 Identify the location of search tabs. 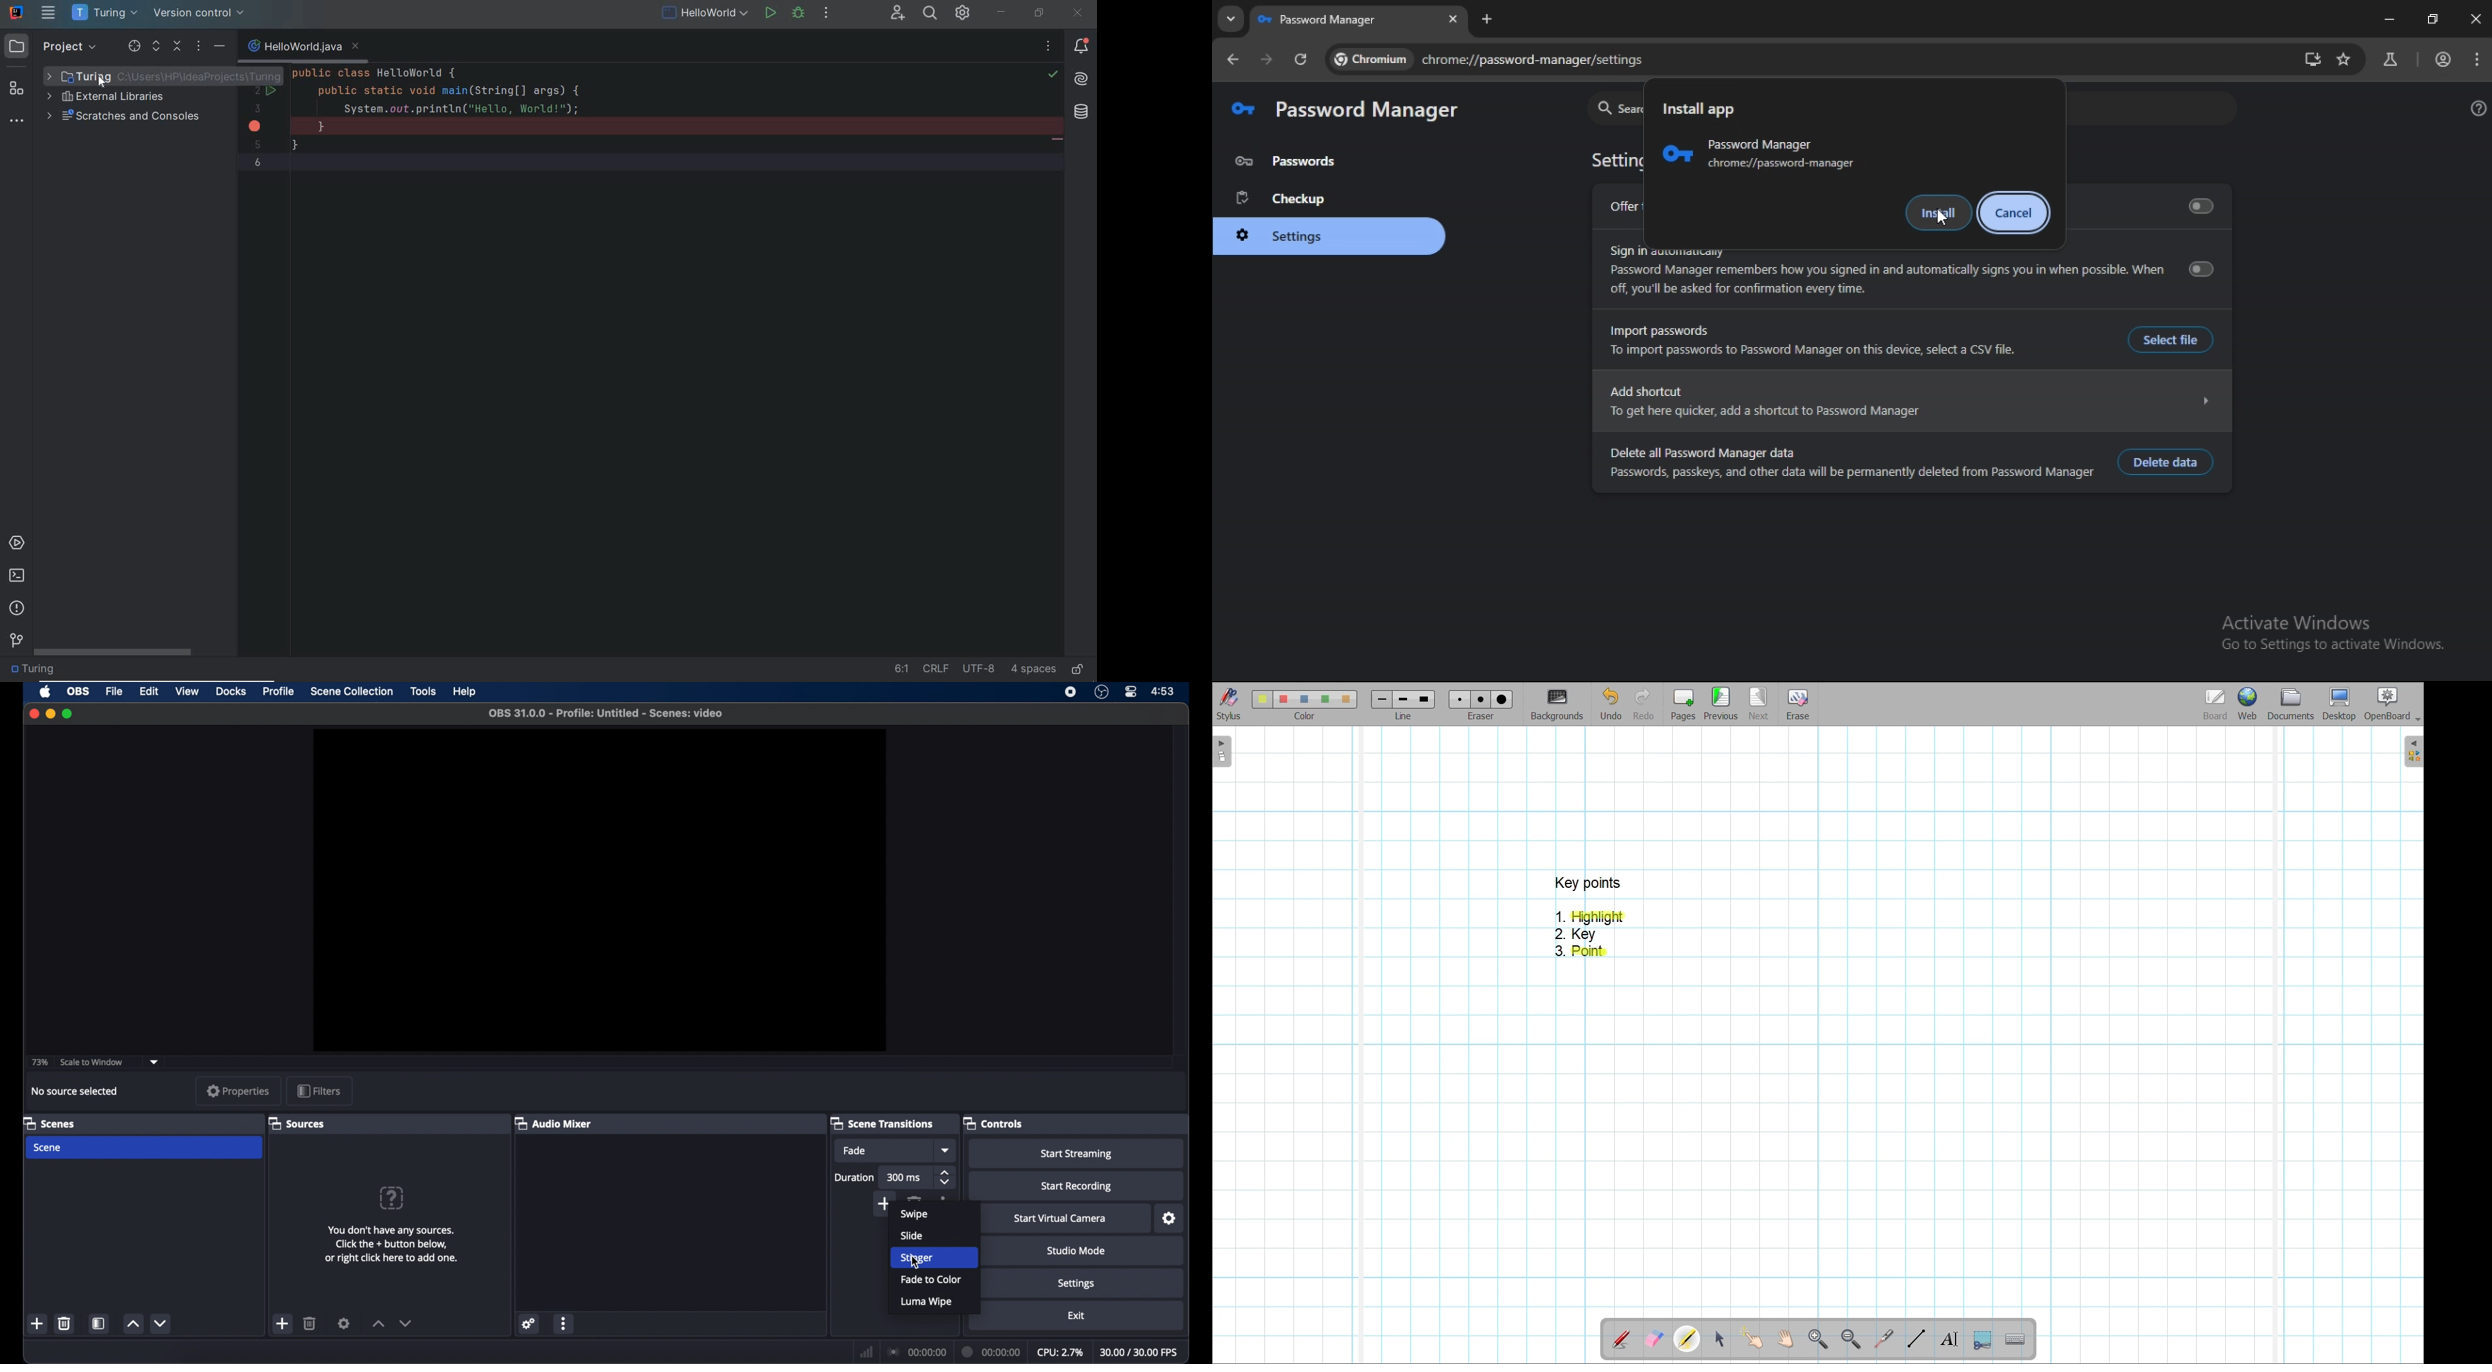
(1232, 19).